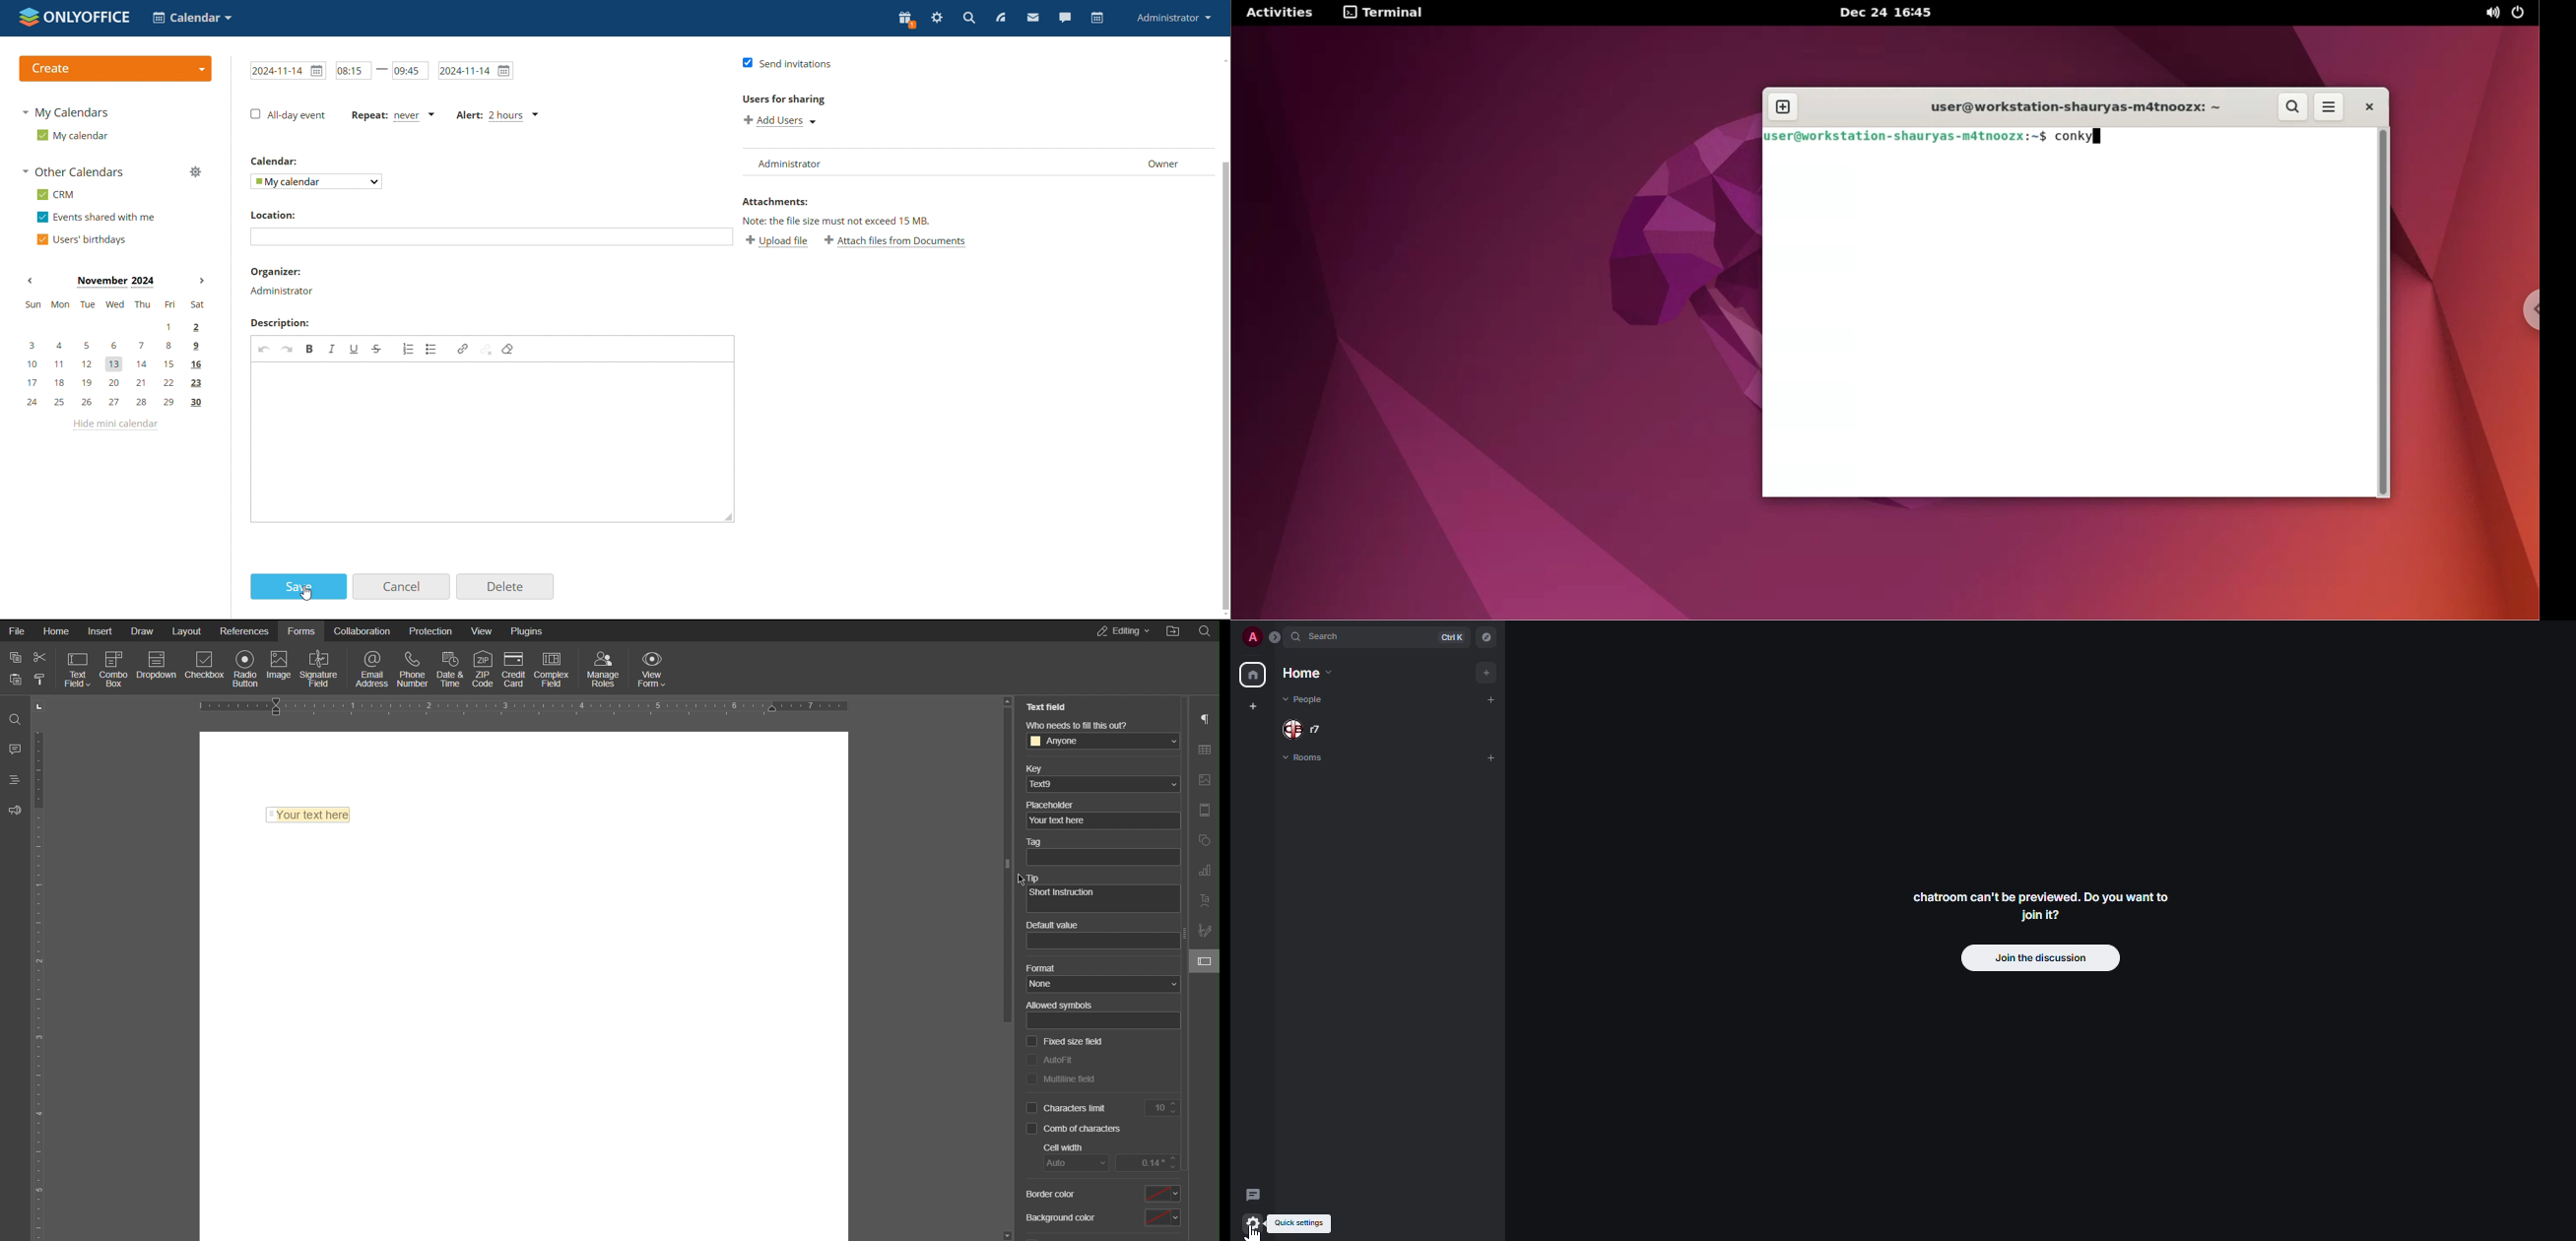  What do you see at coordinates (195, 172) in the screenshot?
I see `manage` at bounding box center [195, 172].